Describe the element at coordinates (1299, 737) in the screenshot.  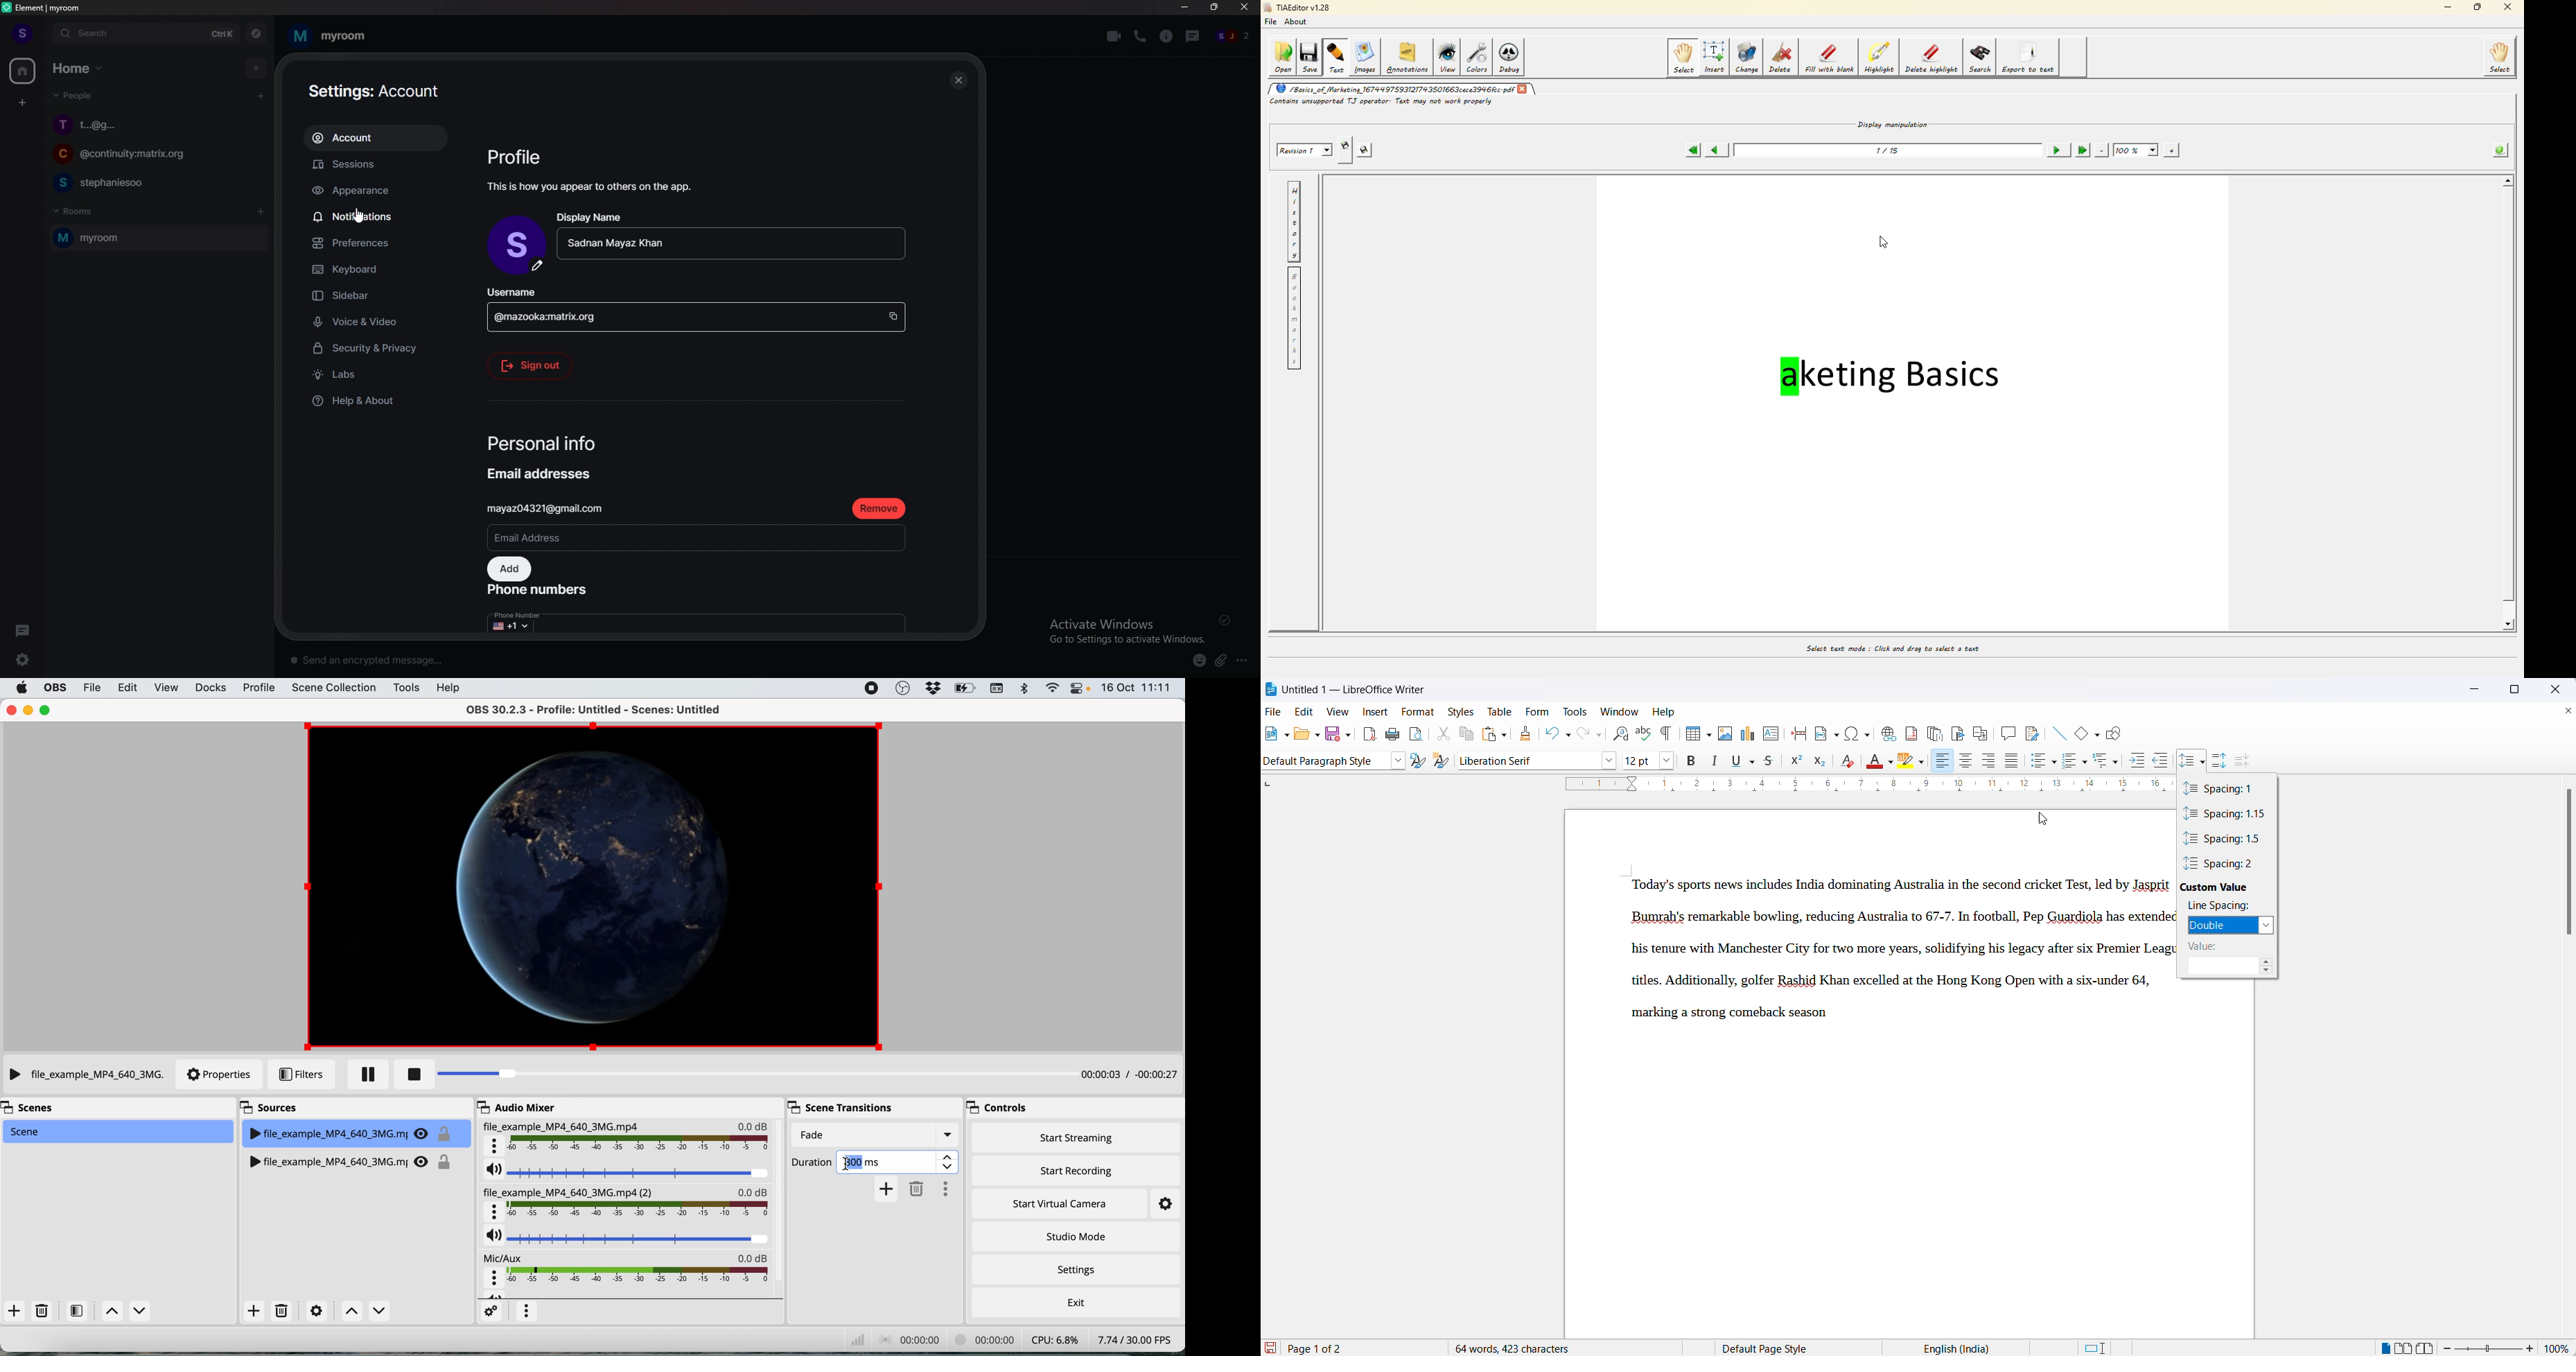
I see `open file` at that location.